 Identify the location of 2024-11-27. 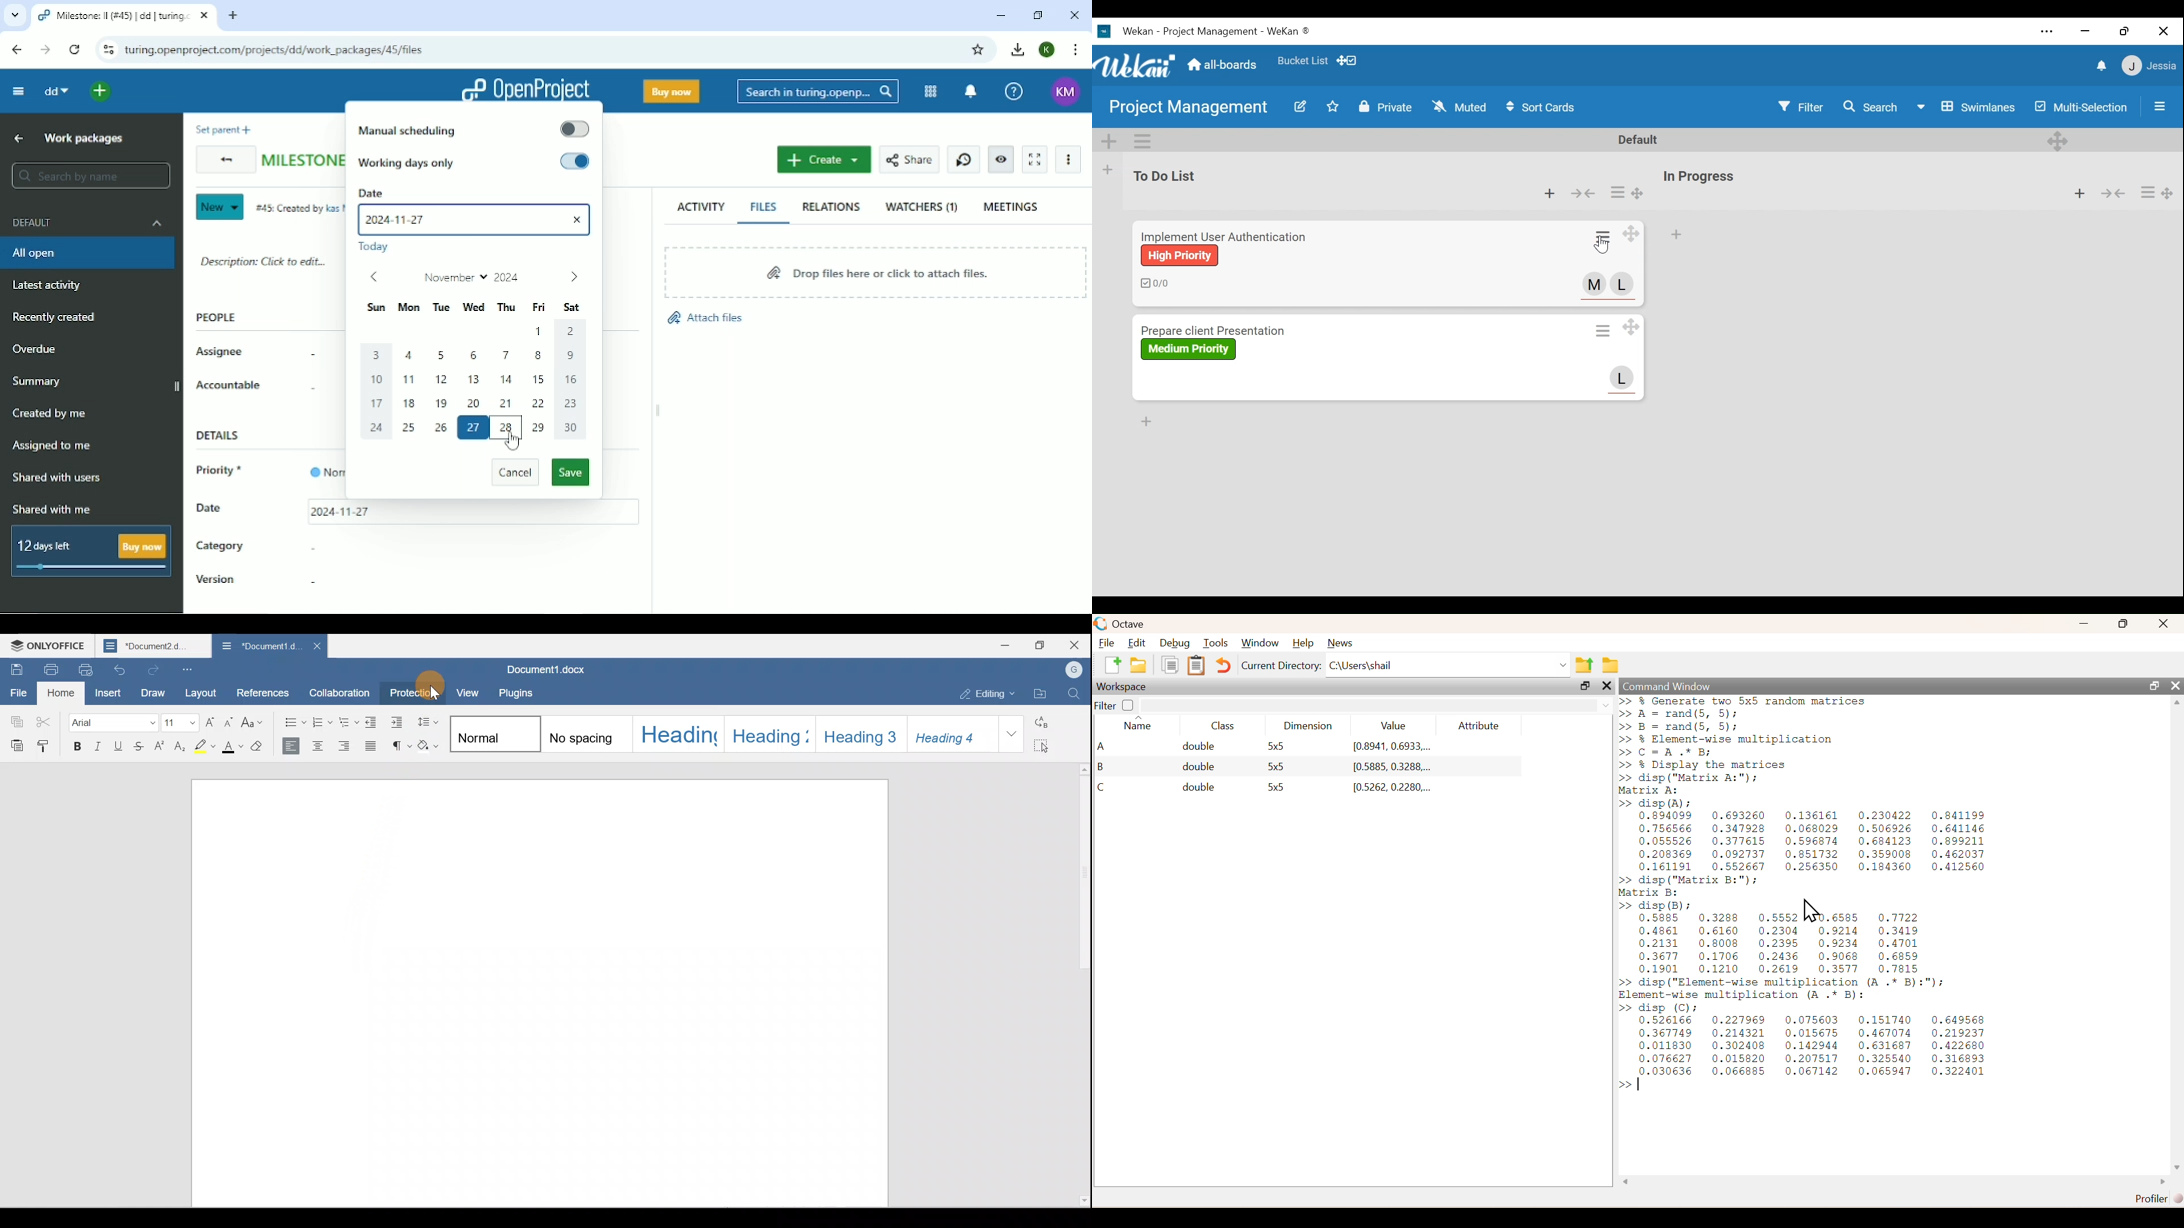
(406, 221).